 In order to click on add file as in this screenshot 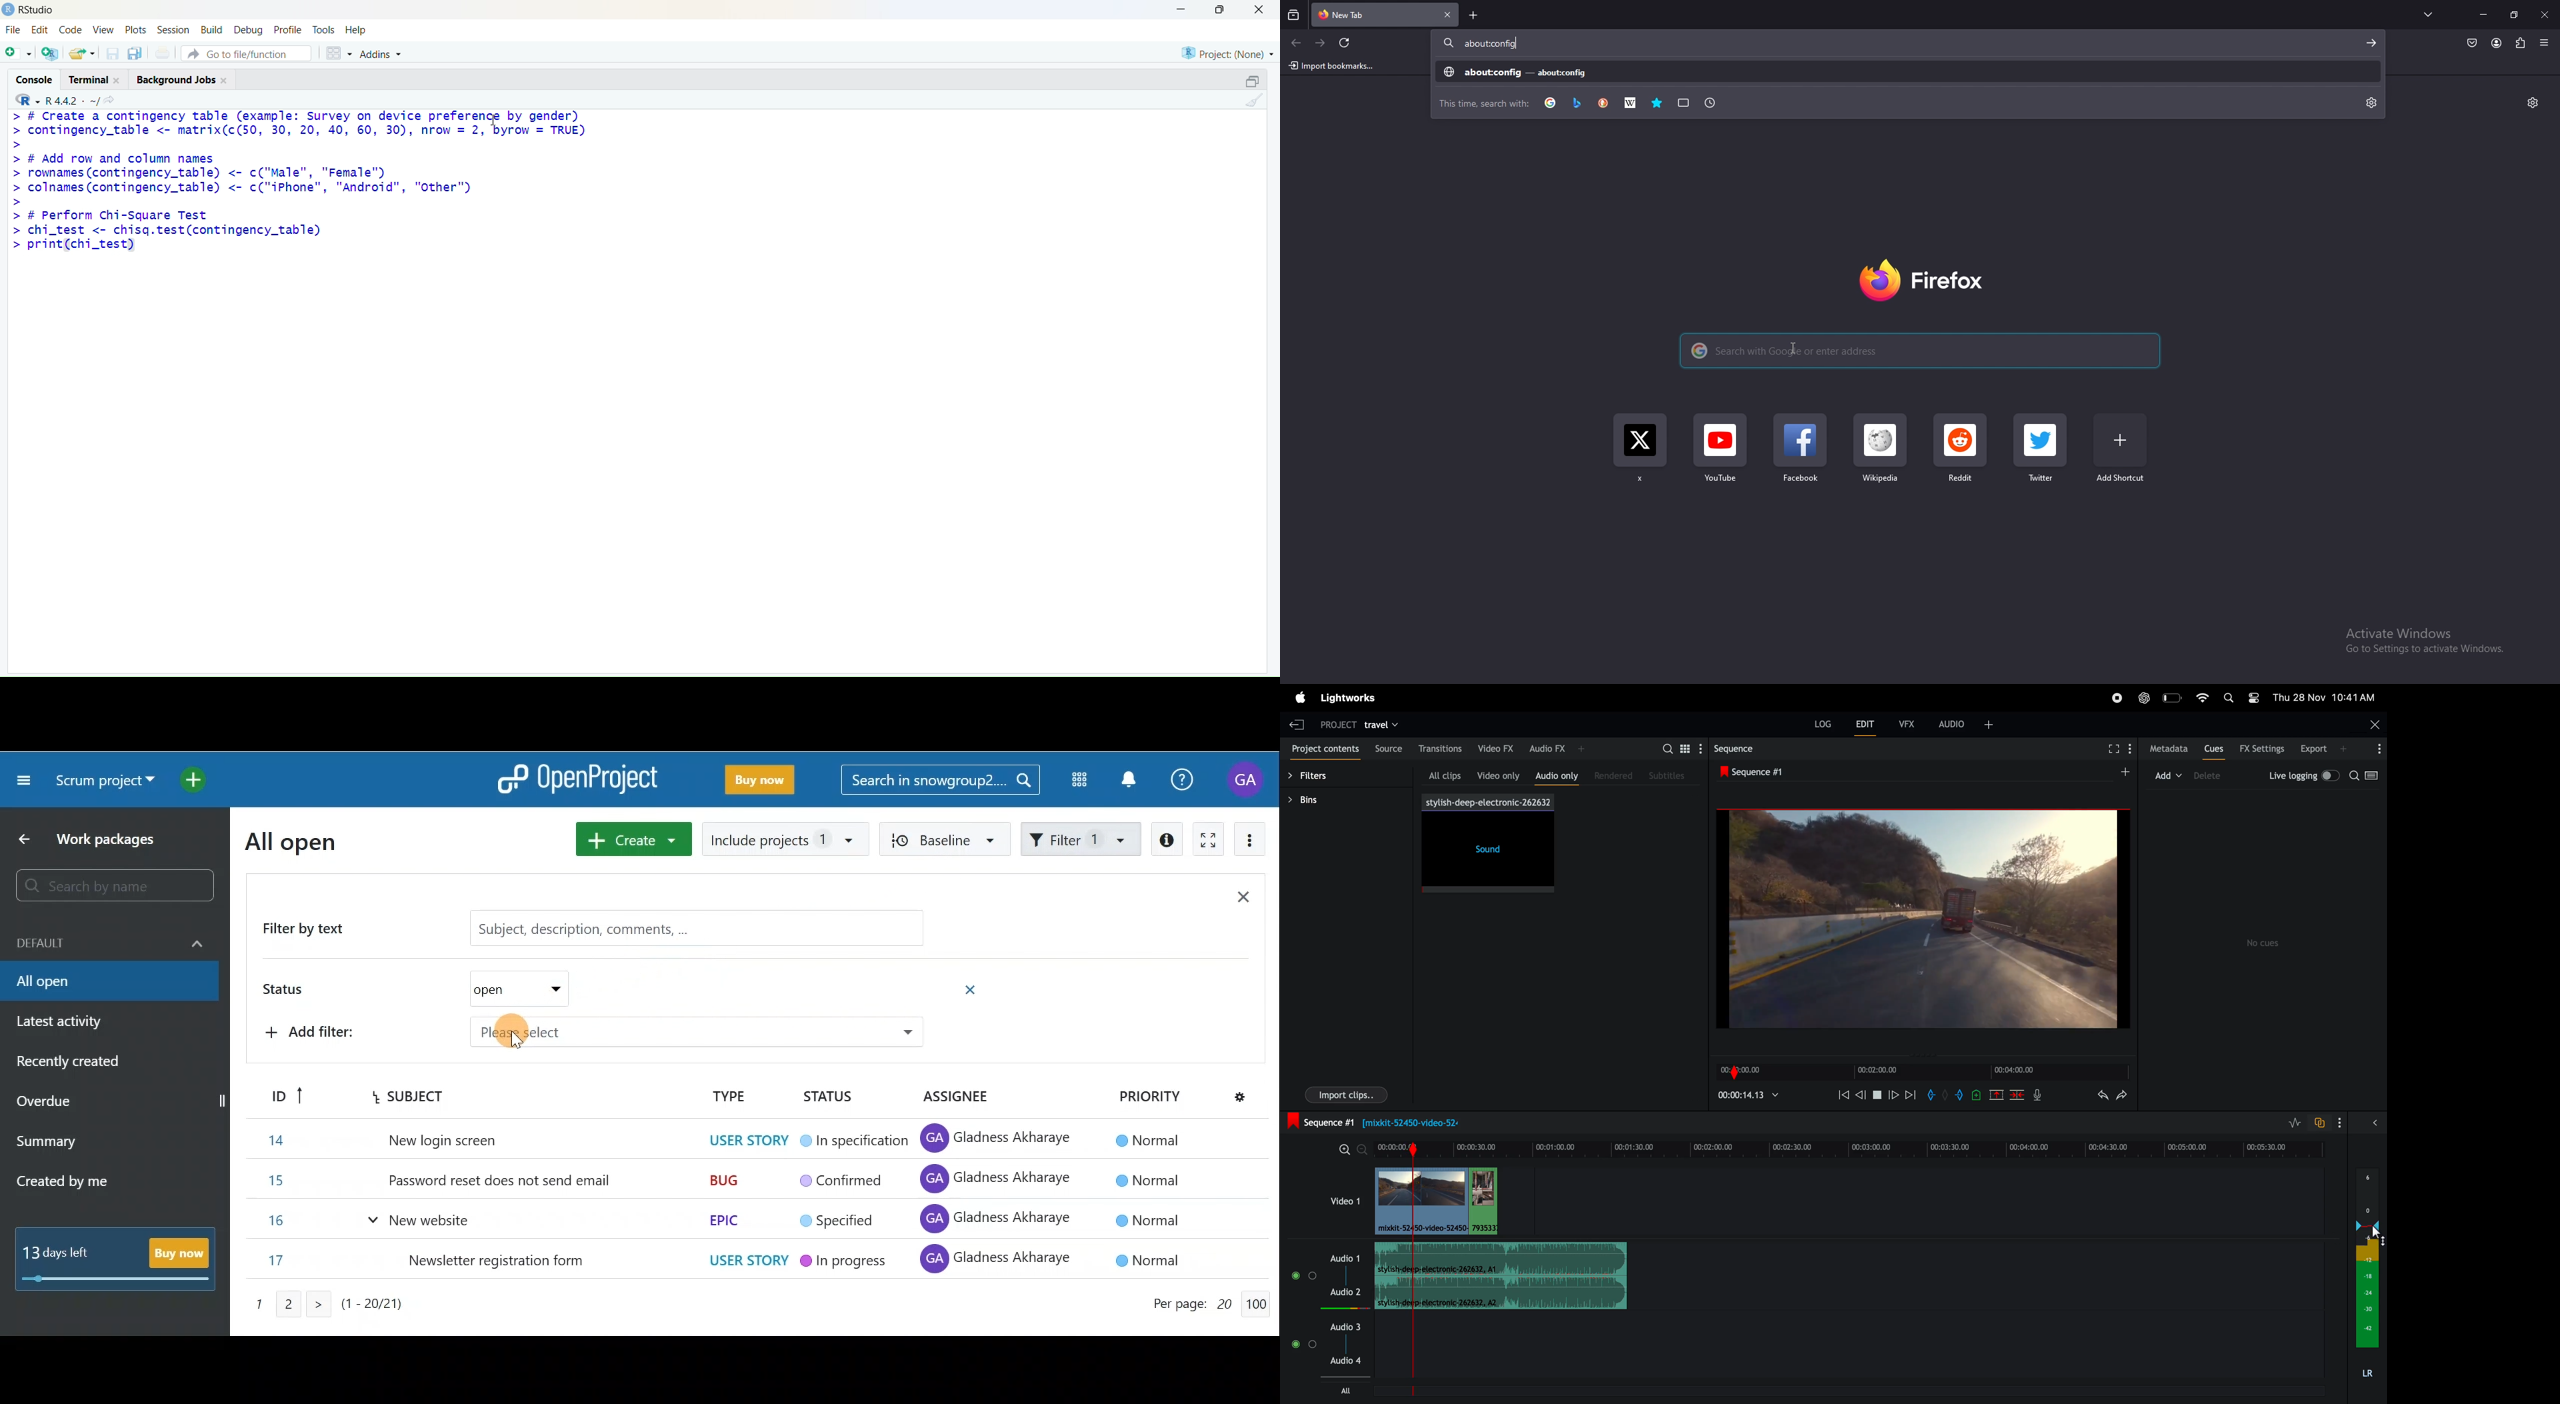, I will do `click(19, 53)`.